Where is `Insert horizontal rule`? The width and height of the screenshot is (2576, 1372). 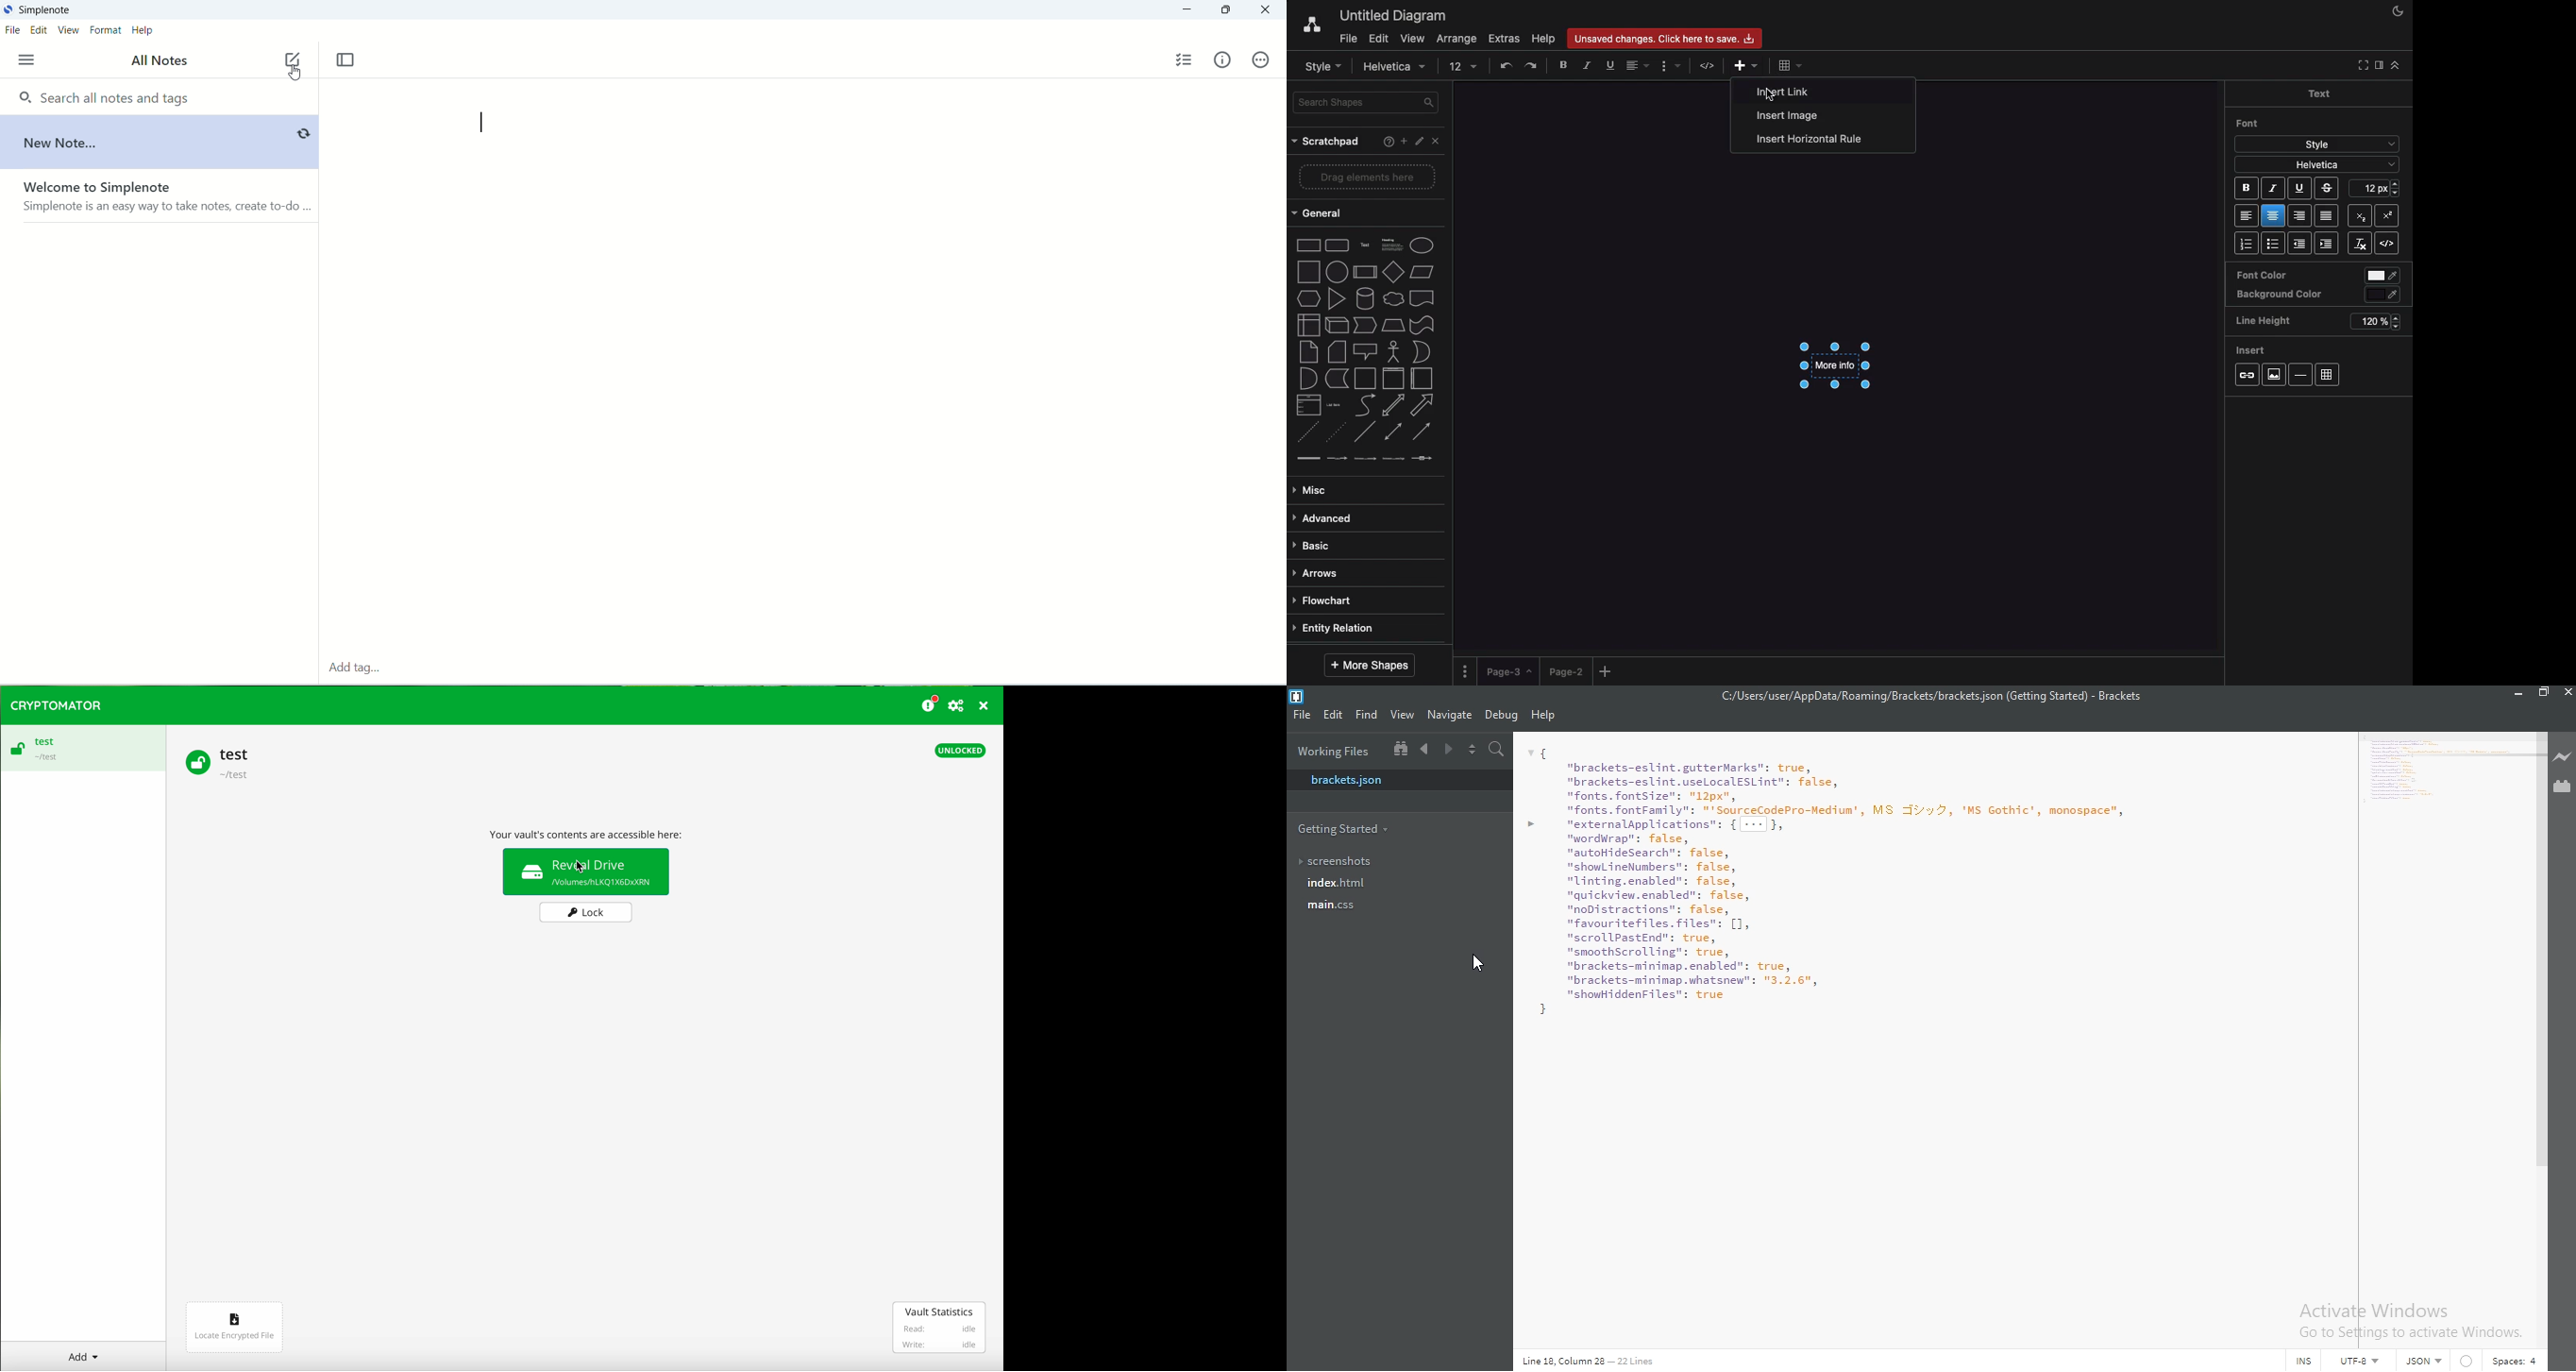 Insert horizontal rule is located at coordinates (1808, 139).